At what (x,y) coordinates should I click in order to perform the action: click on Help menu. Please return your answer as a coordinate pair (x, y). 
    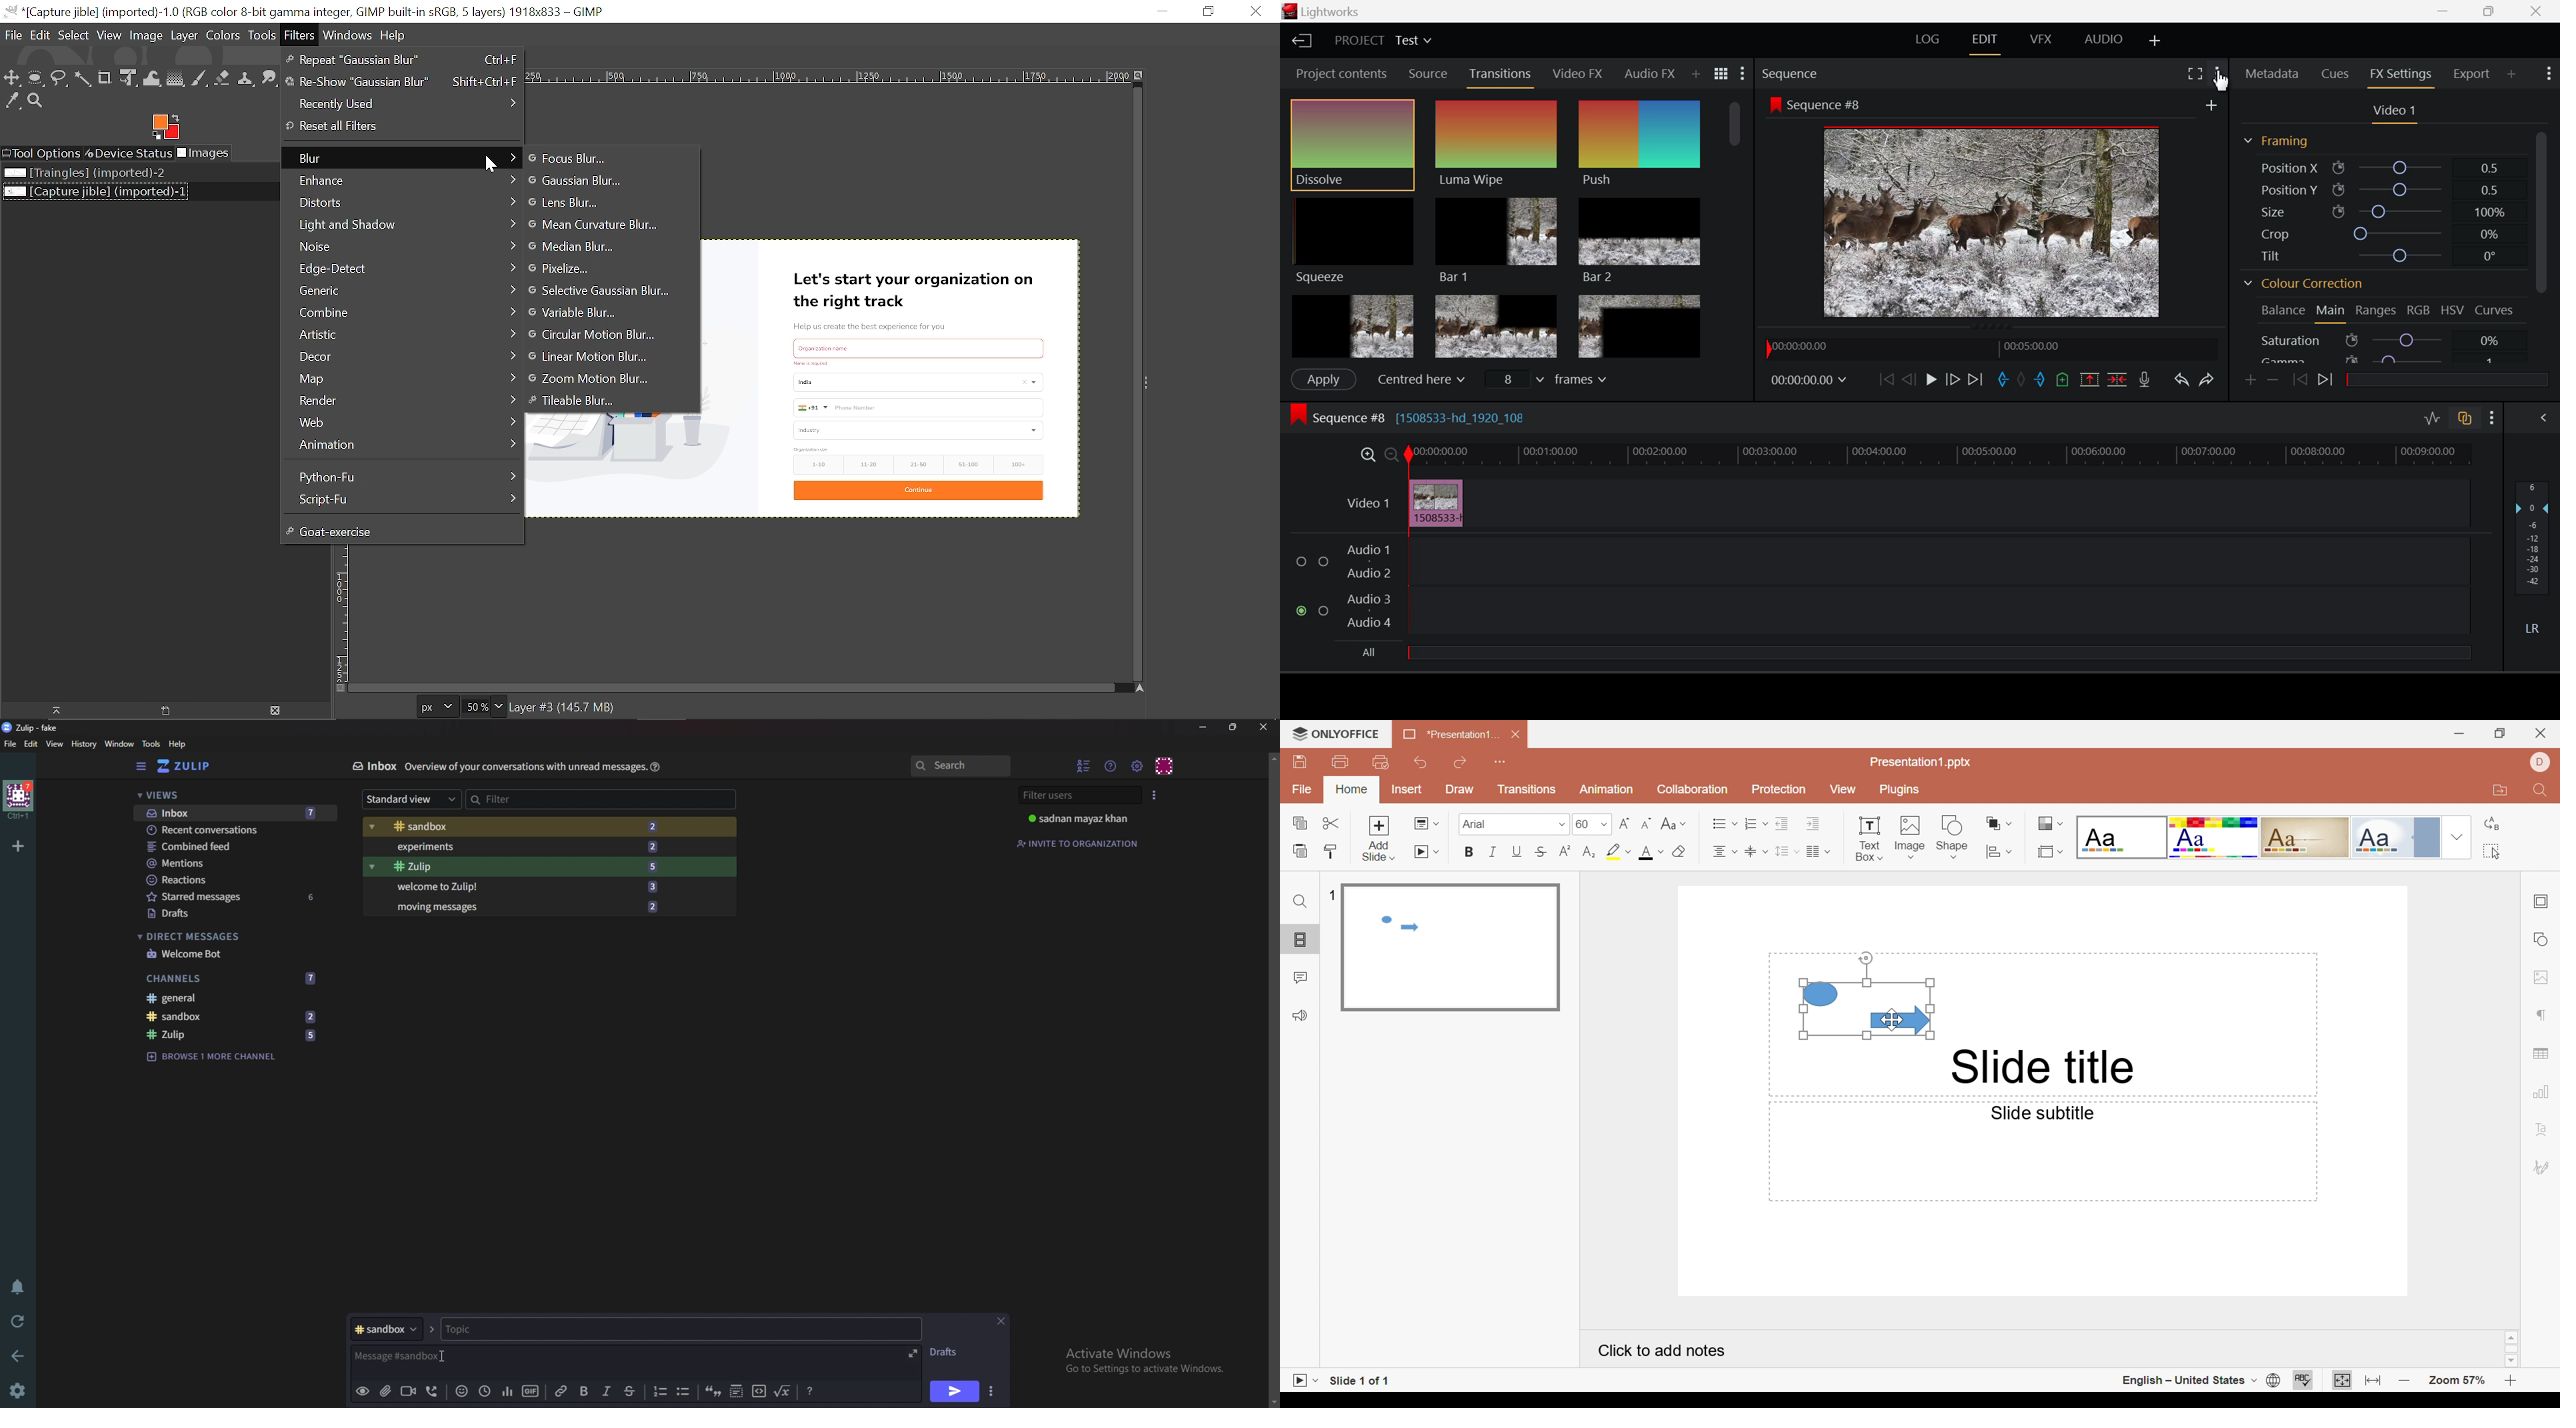
    Looking at the image, I should click on (1112, 765).